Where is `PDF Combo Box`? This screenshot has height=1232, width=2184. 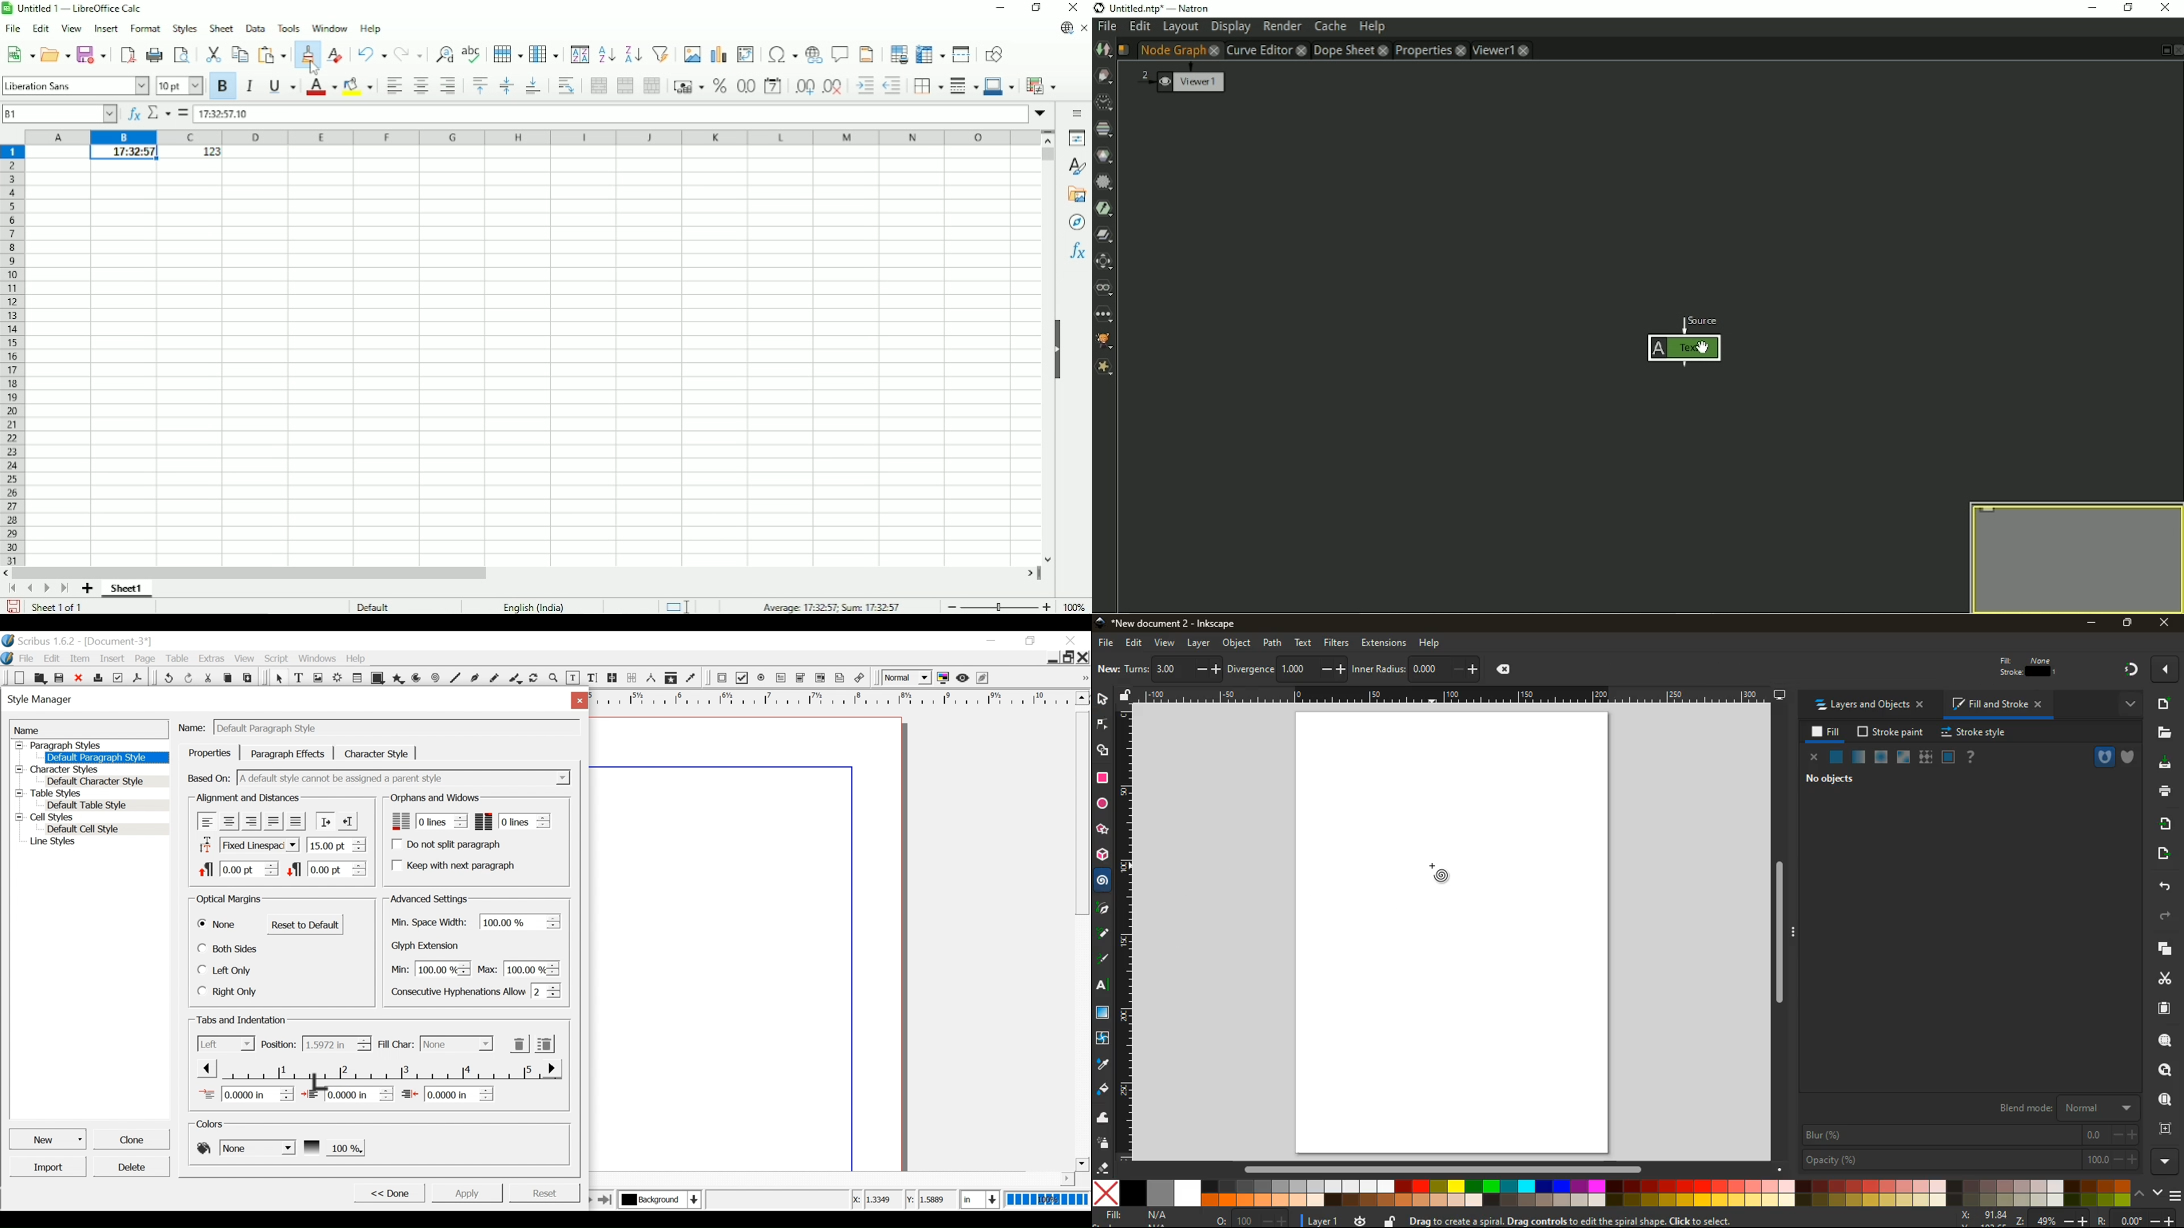 PDF Combo Box is located at coordinates (802, 678).